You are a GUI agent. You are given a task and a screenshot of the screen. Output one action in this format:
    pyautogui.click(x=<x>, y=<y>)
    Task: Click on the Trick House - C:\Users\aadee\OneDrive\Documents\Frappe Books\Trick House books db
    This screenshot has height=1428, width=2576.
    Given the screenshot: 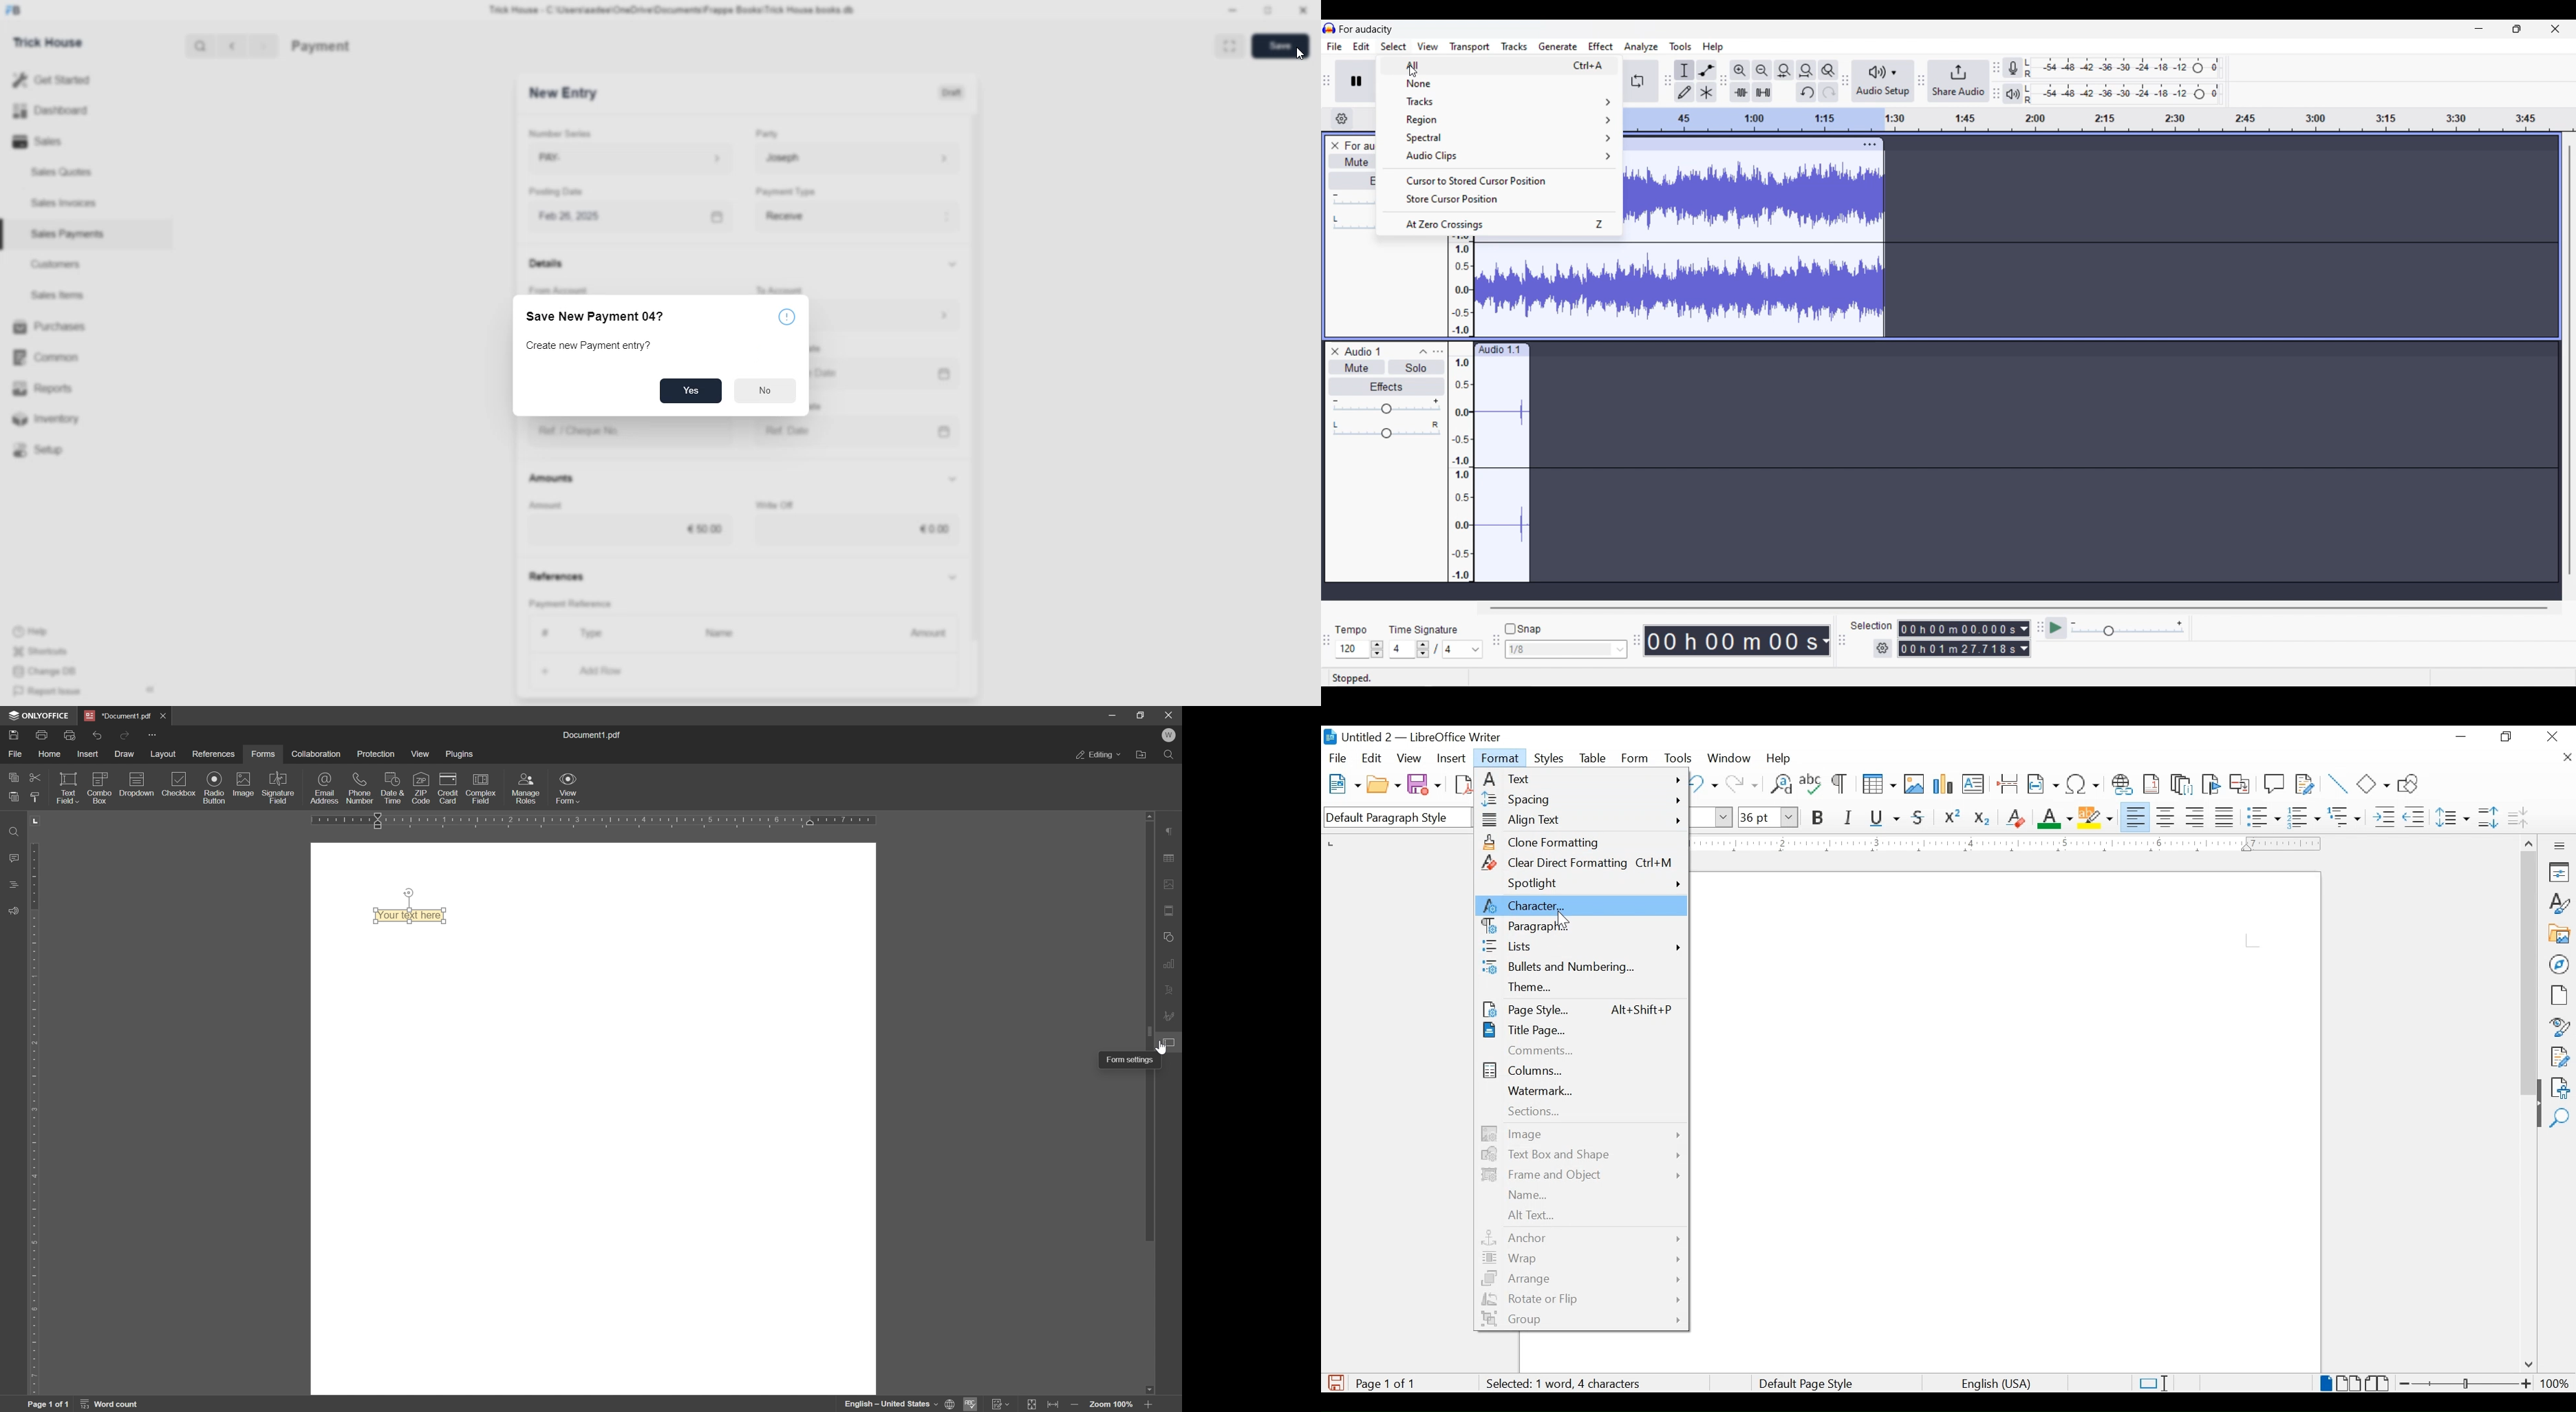 What is the action you would take?
    pyautogui.click(x=673, y=10)
    